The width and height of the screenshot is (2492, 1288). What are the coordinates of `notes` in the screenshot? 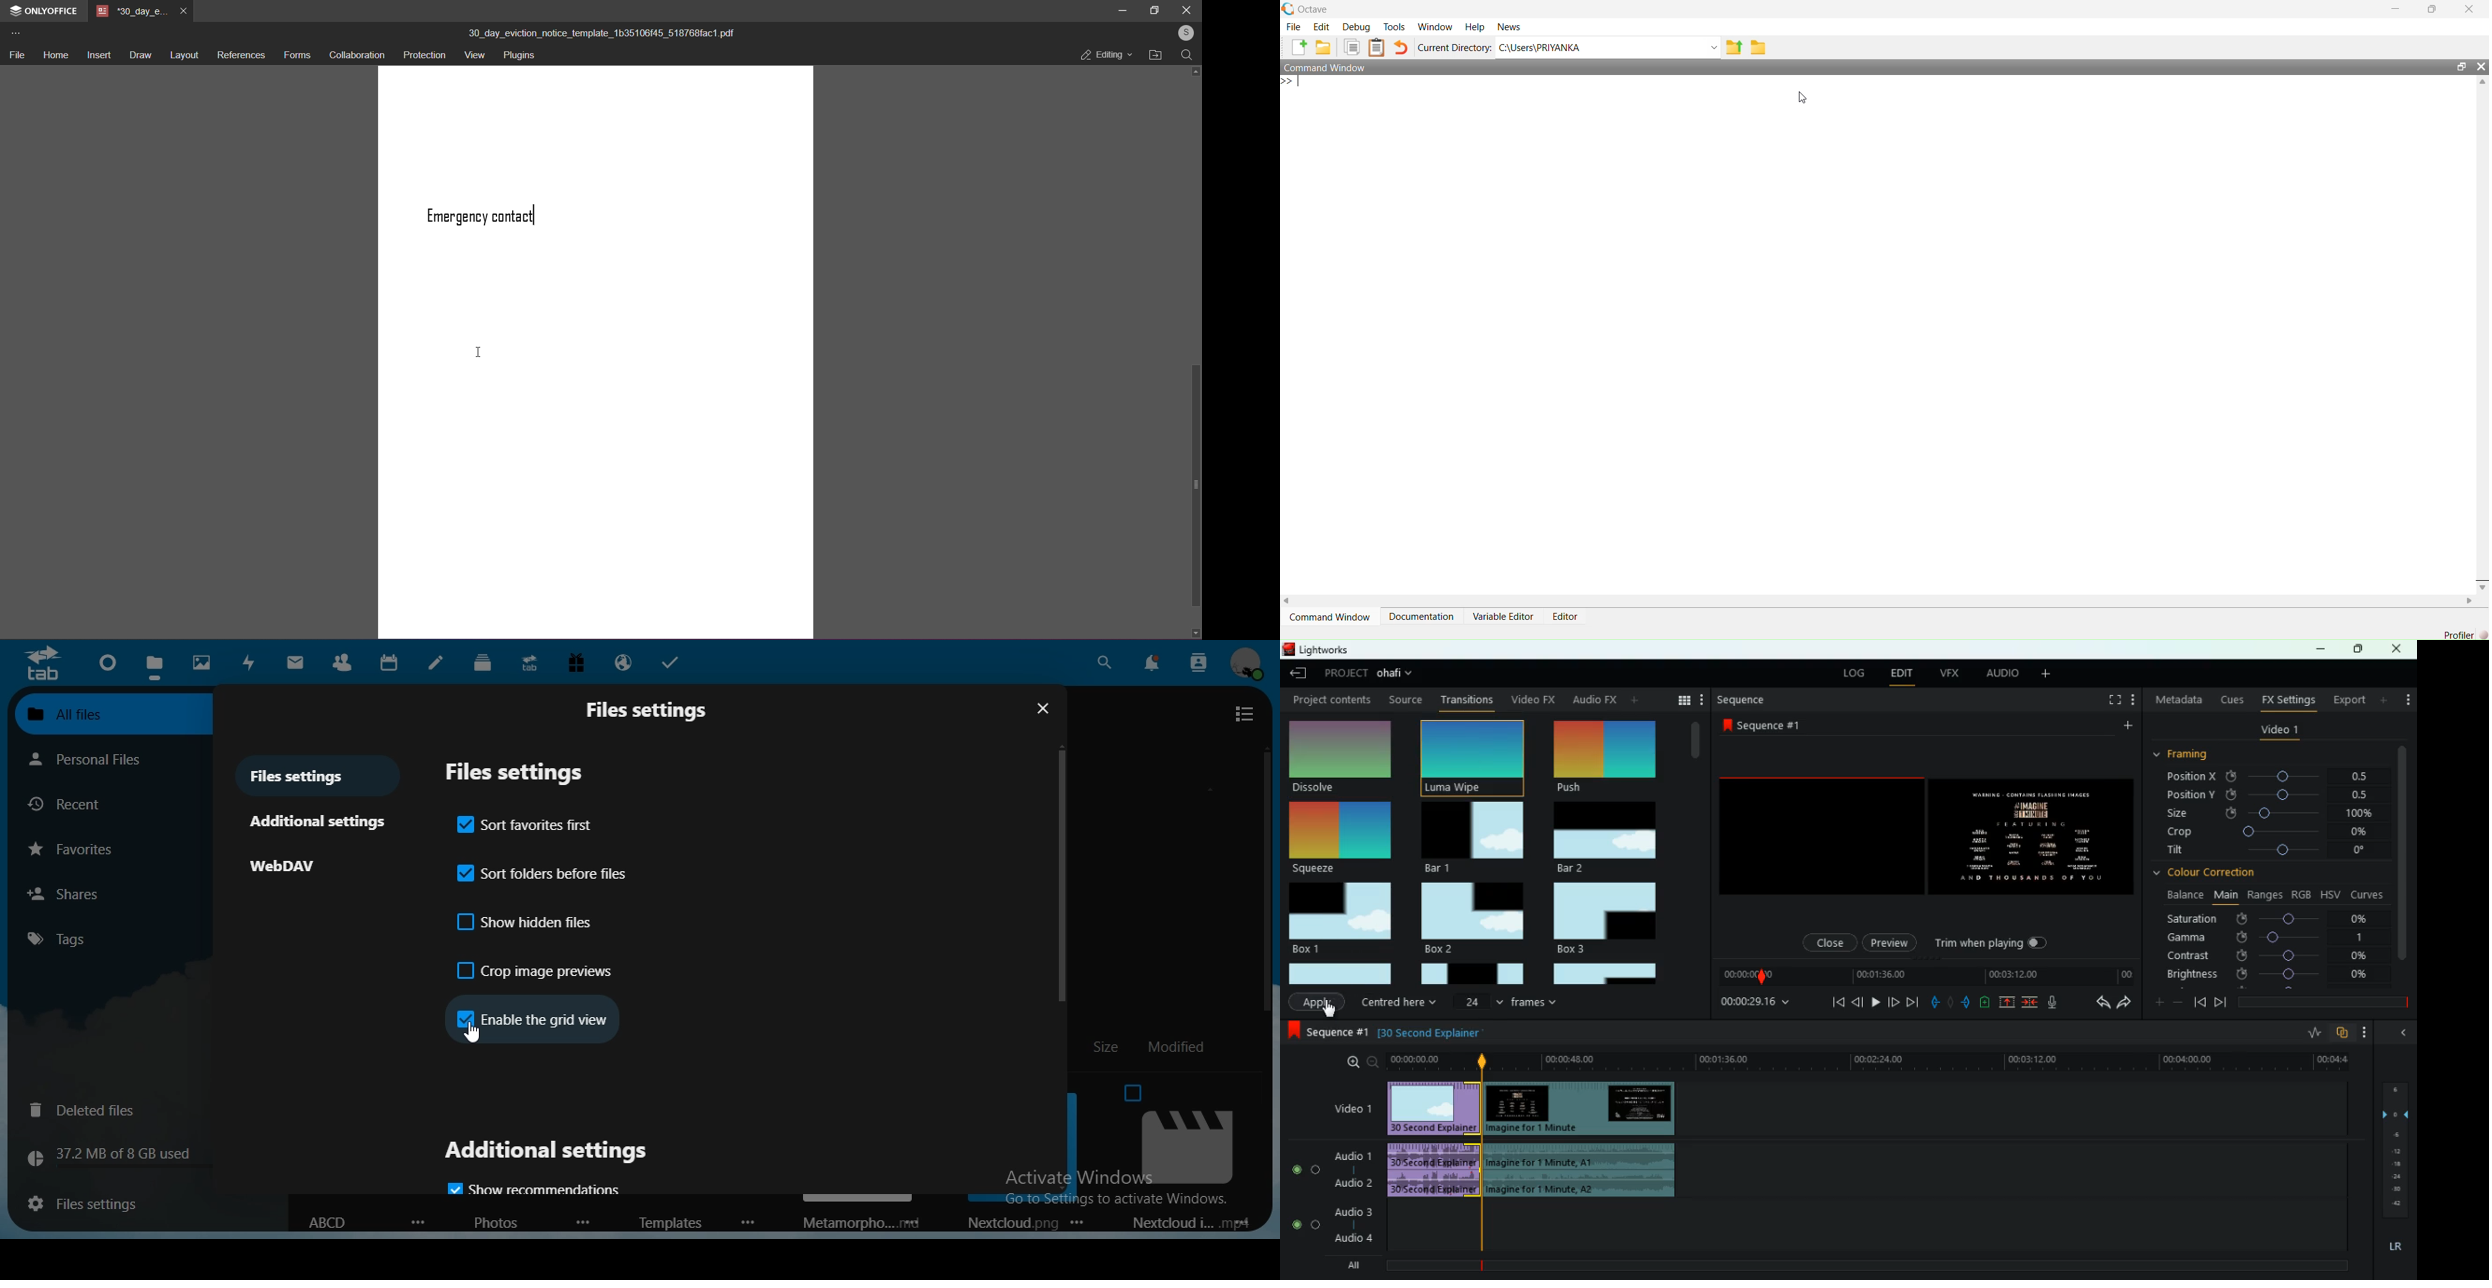 It's located at (438, 662).